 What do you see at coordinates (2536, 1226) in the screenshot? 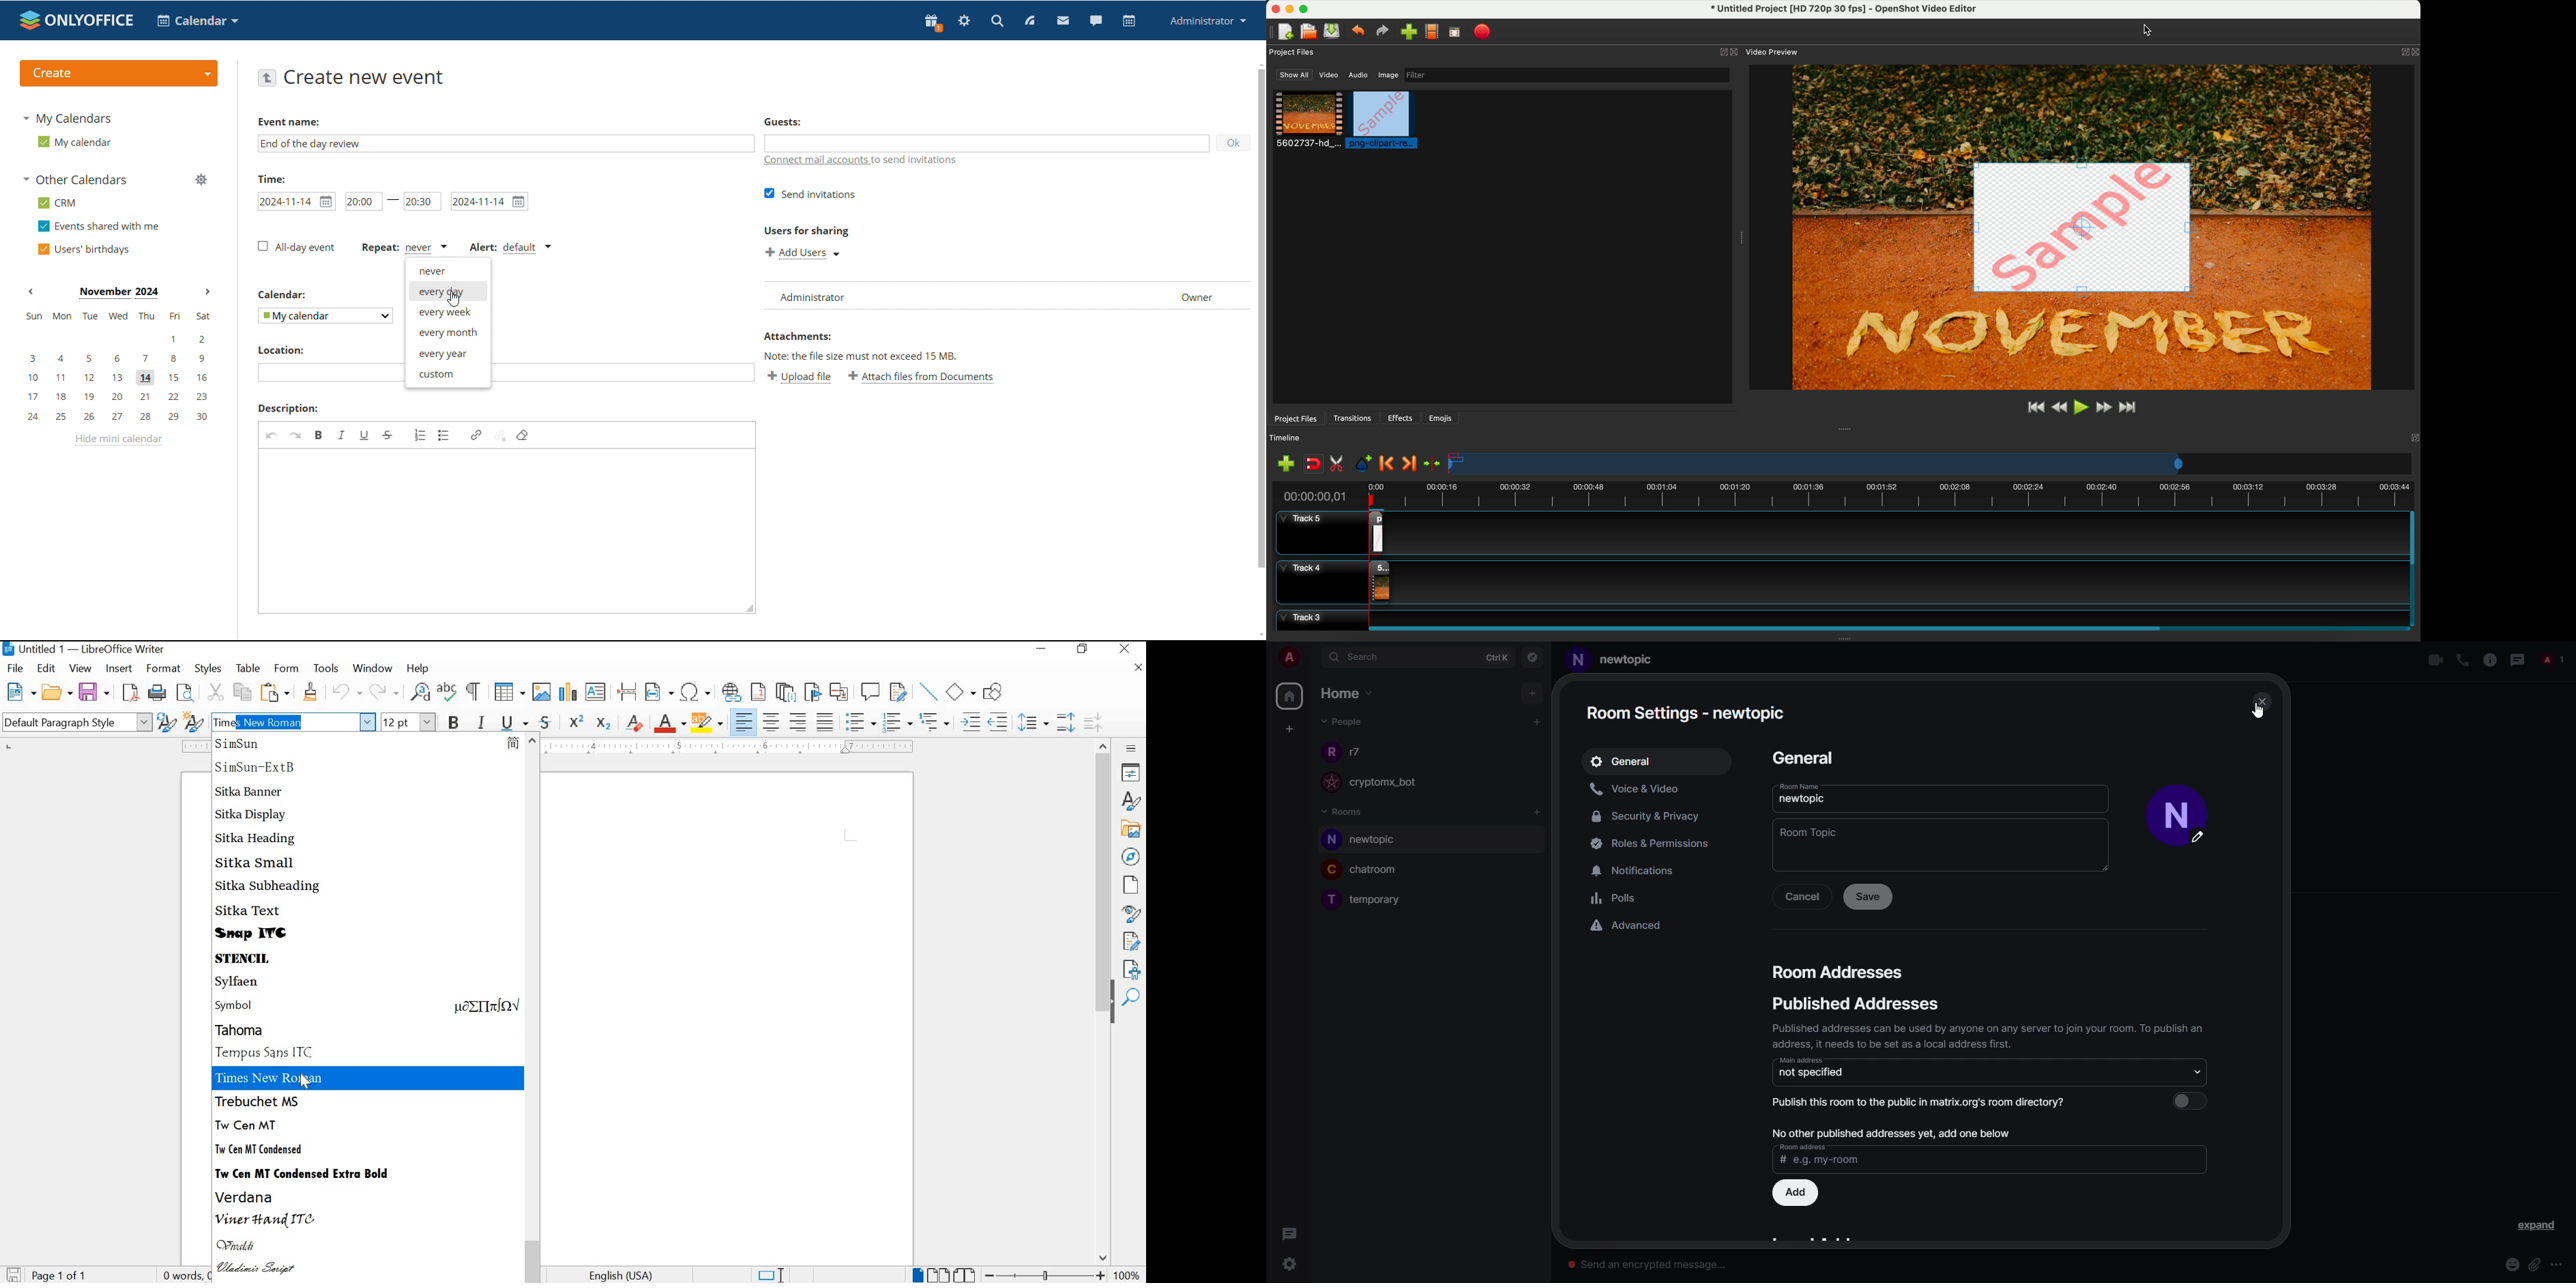
I see `expand` at bounding box center [2536, 1226].